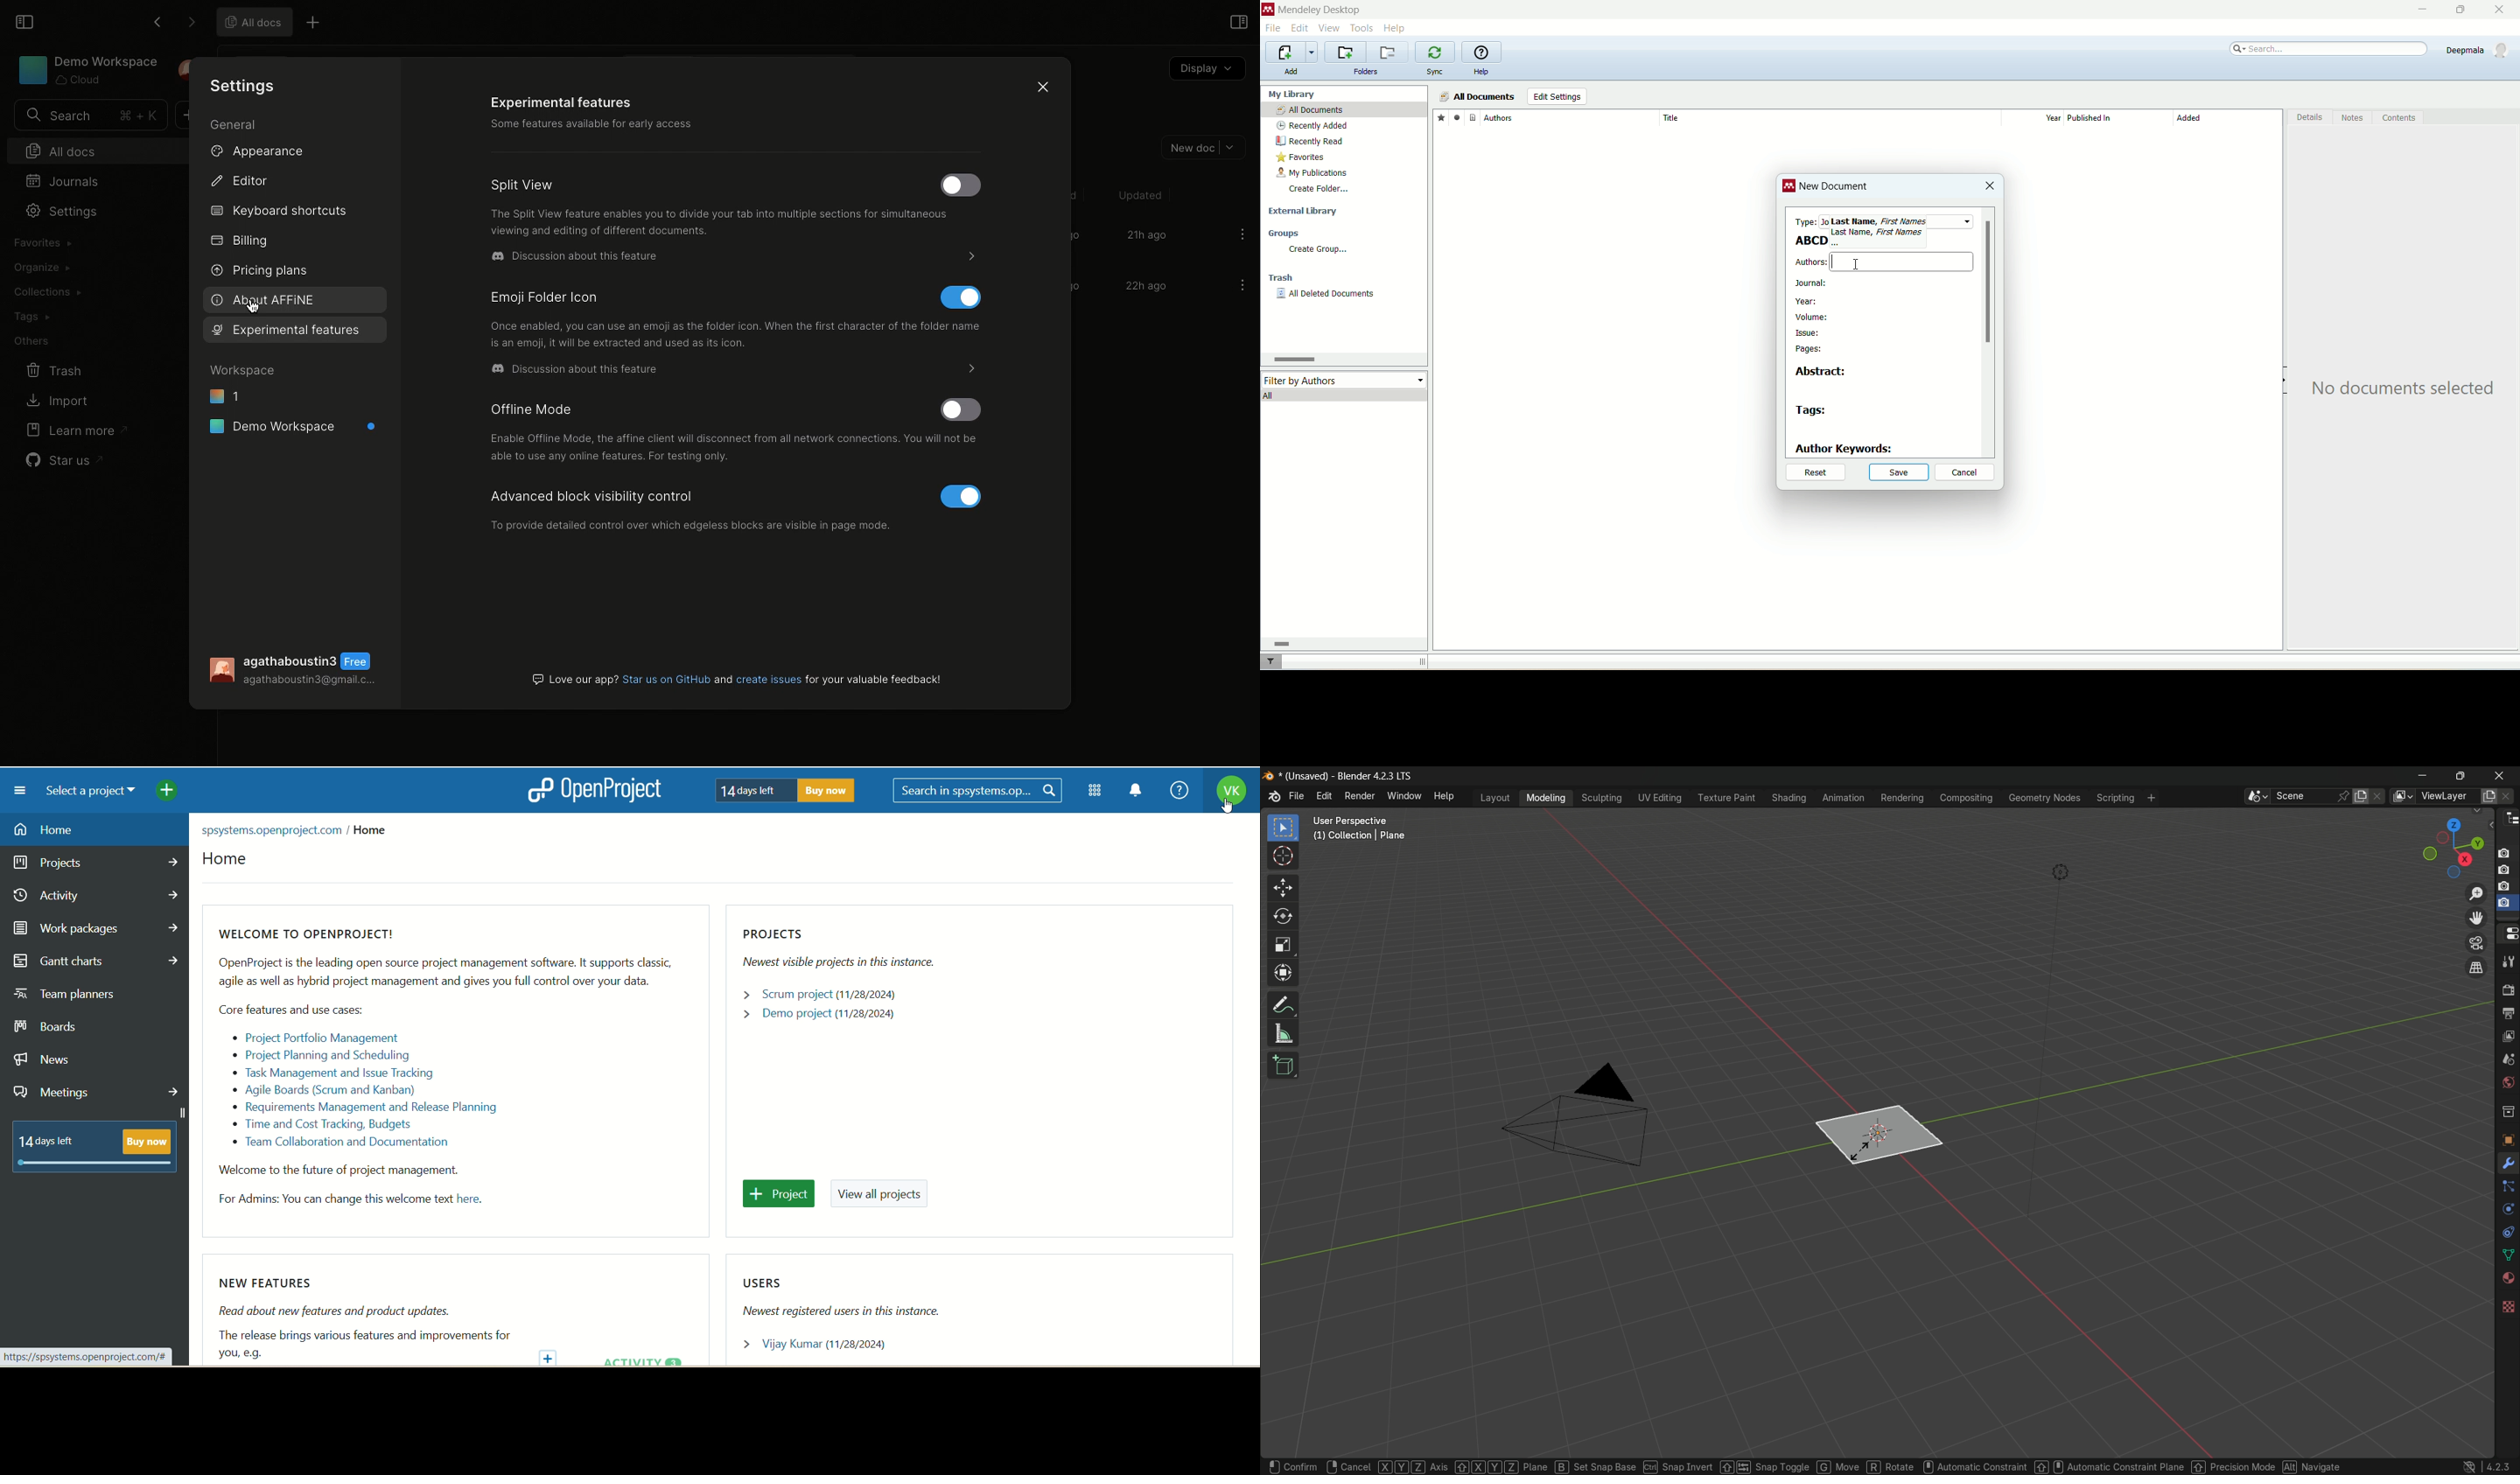 The height and width of the screenshot is (1484, 2520). I want to click on Forward, so click(191, 23).